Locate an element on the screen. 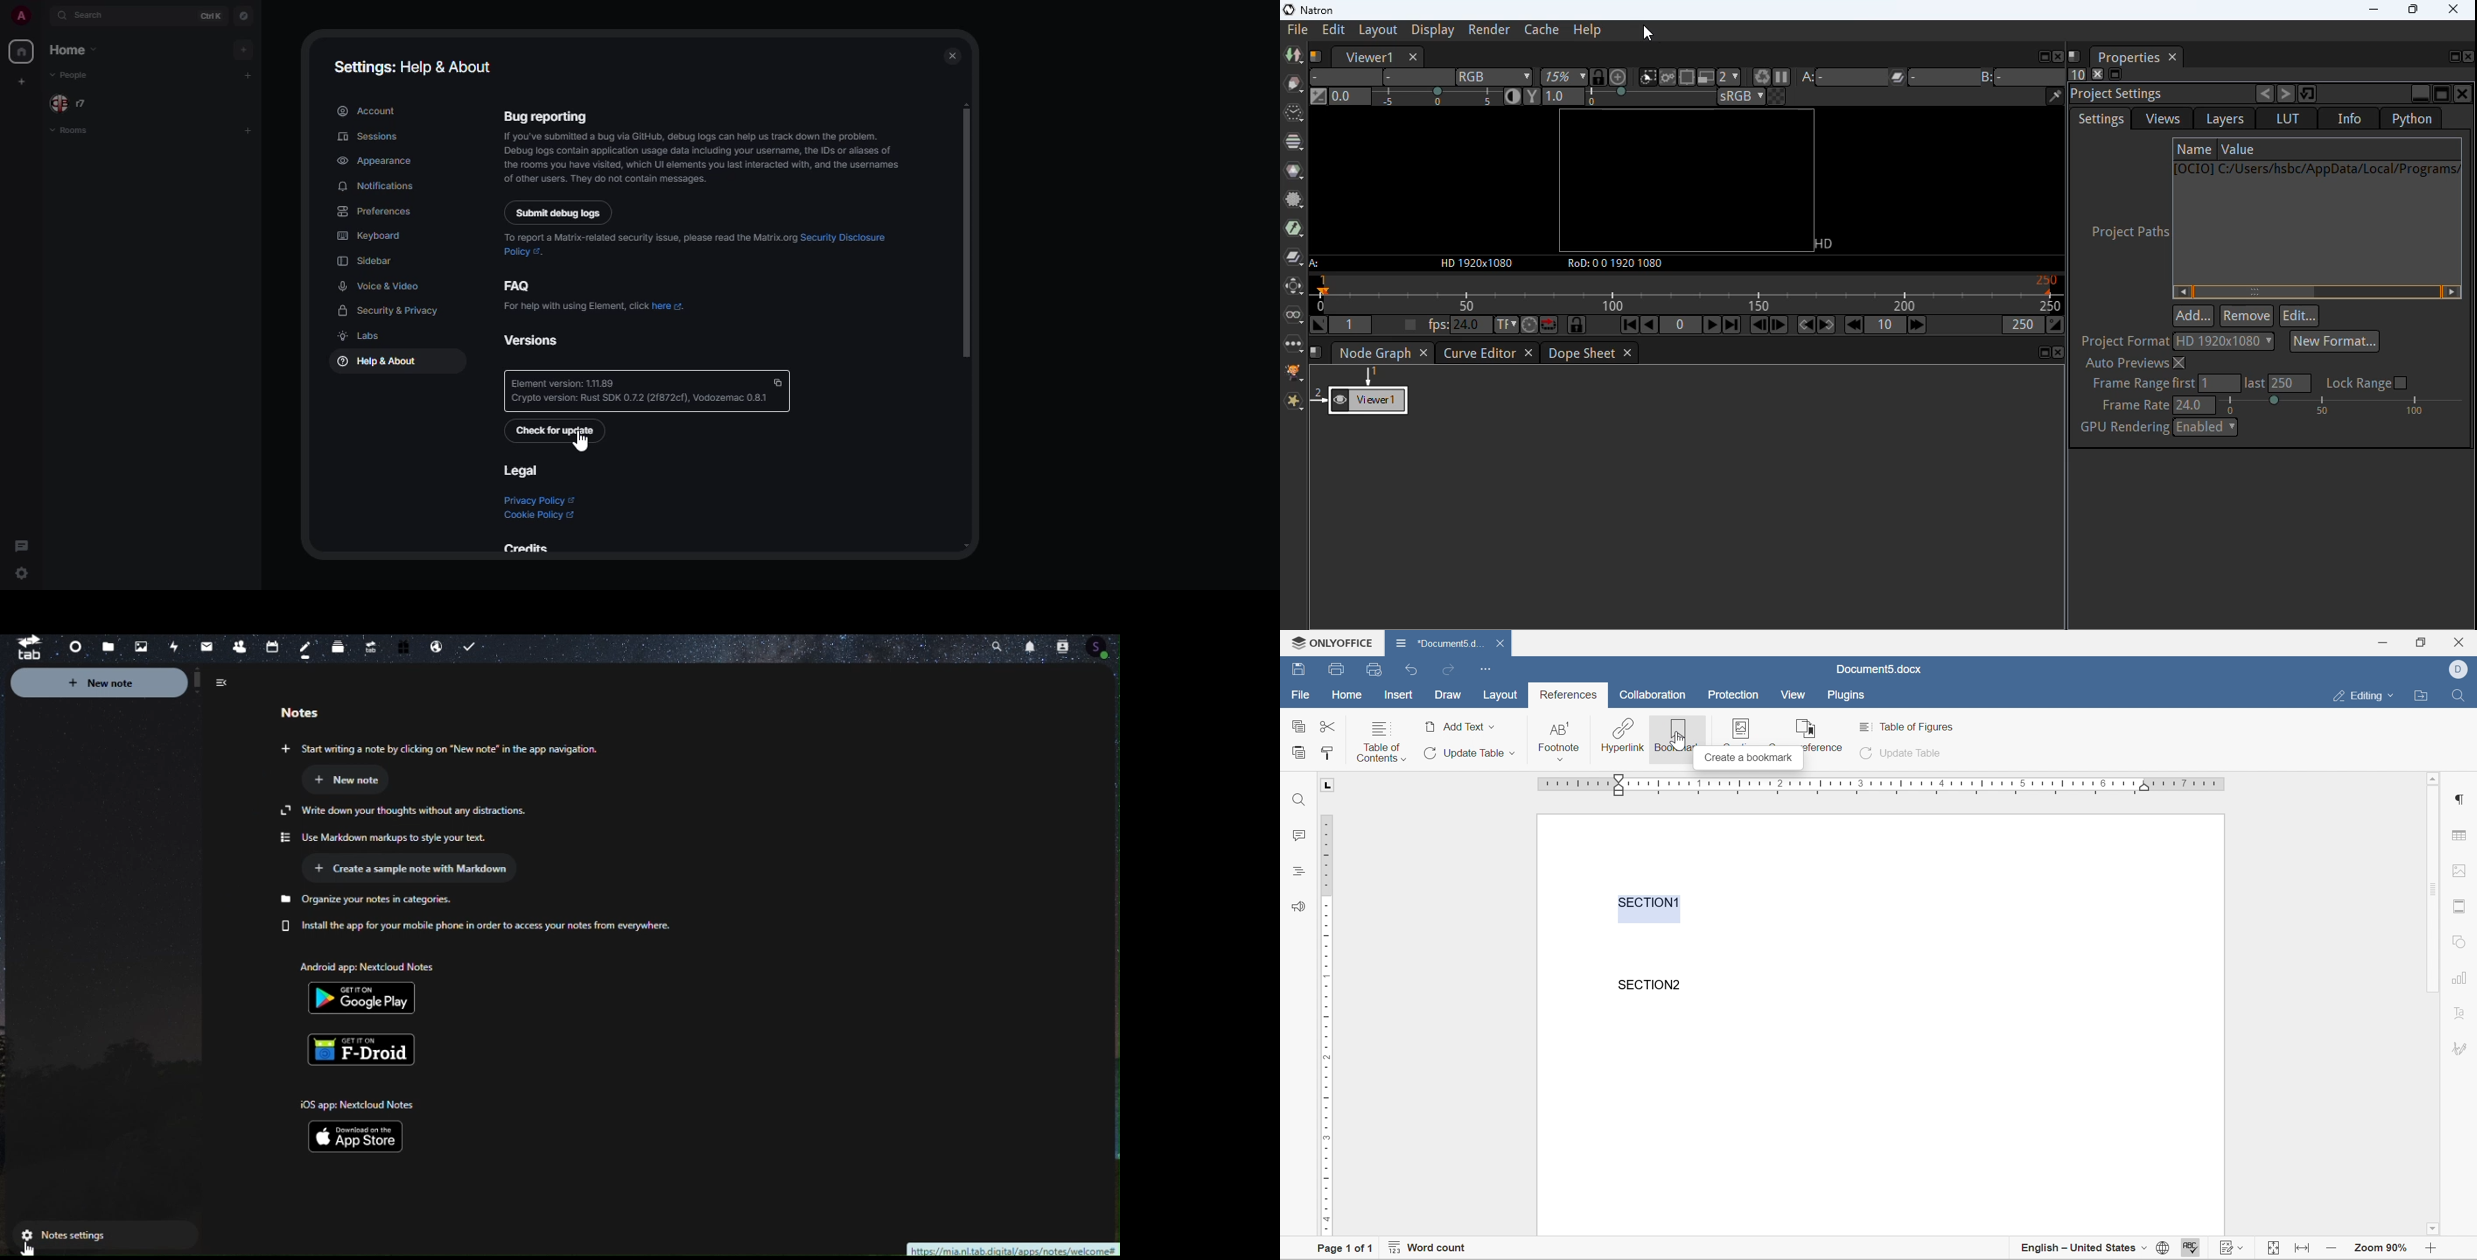 This screenshot has height=1260, width=2492. save is located at coordinates (1337, 669).